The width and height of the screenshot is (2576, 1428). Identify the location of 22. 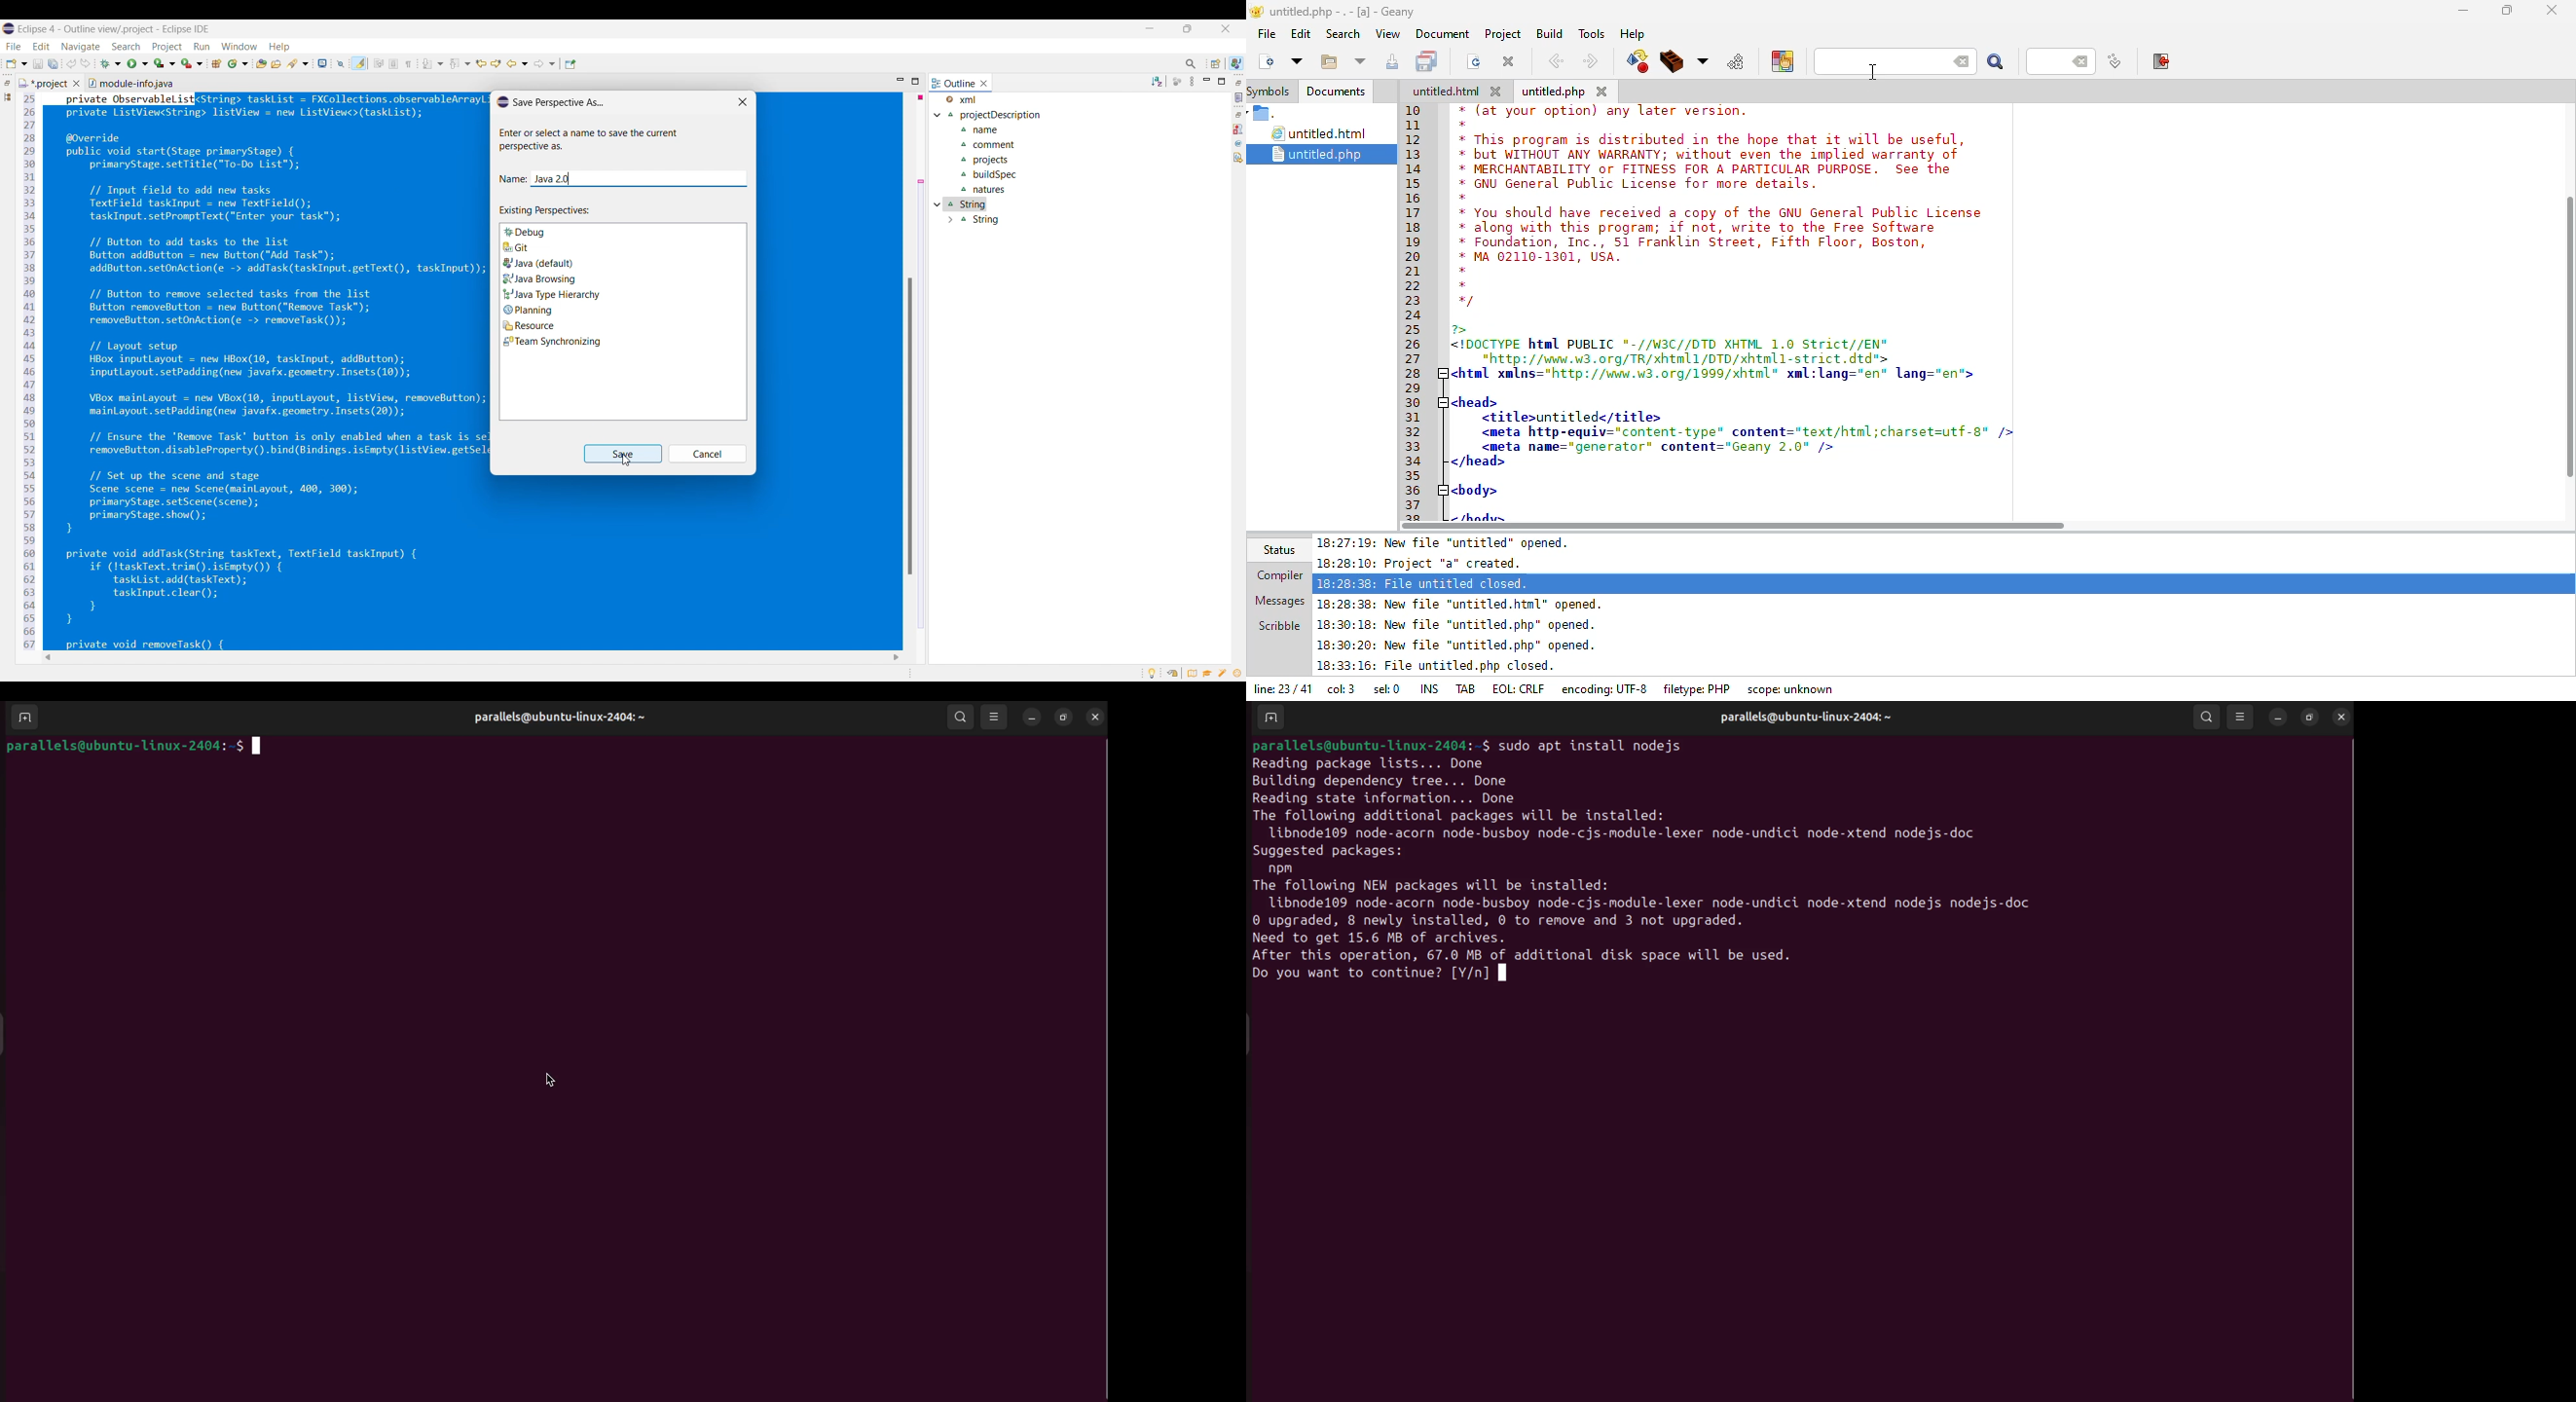
(1414, 287).